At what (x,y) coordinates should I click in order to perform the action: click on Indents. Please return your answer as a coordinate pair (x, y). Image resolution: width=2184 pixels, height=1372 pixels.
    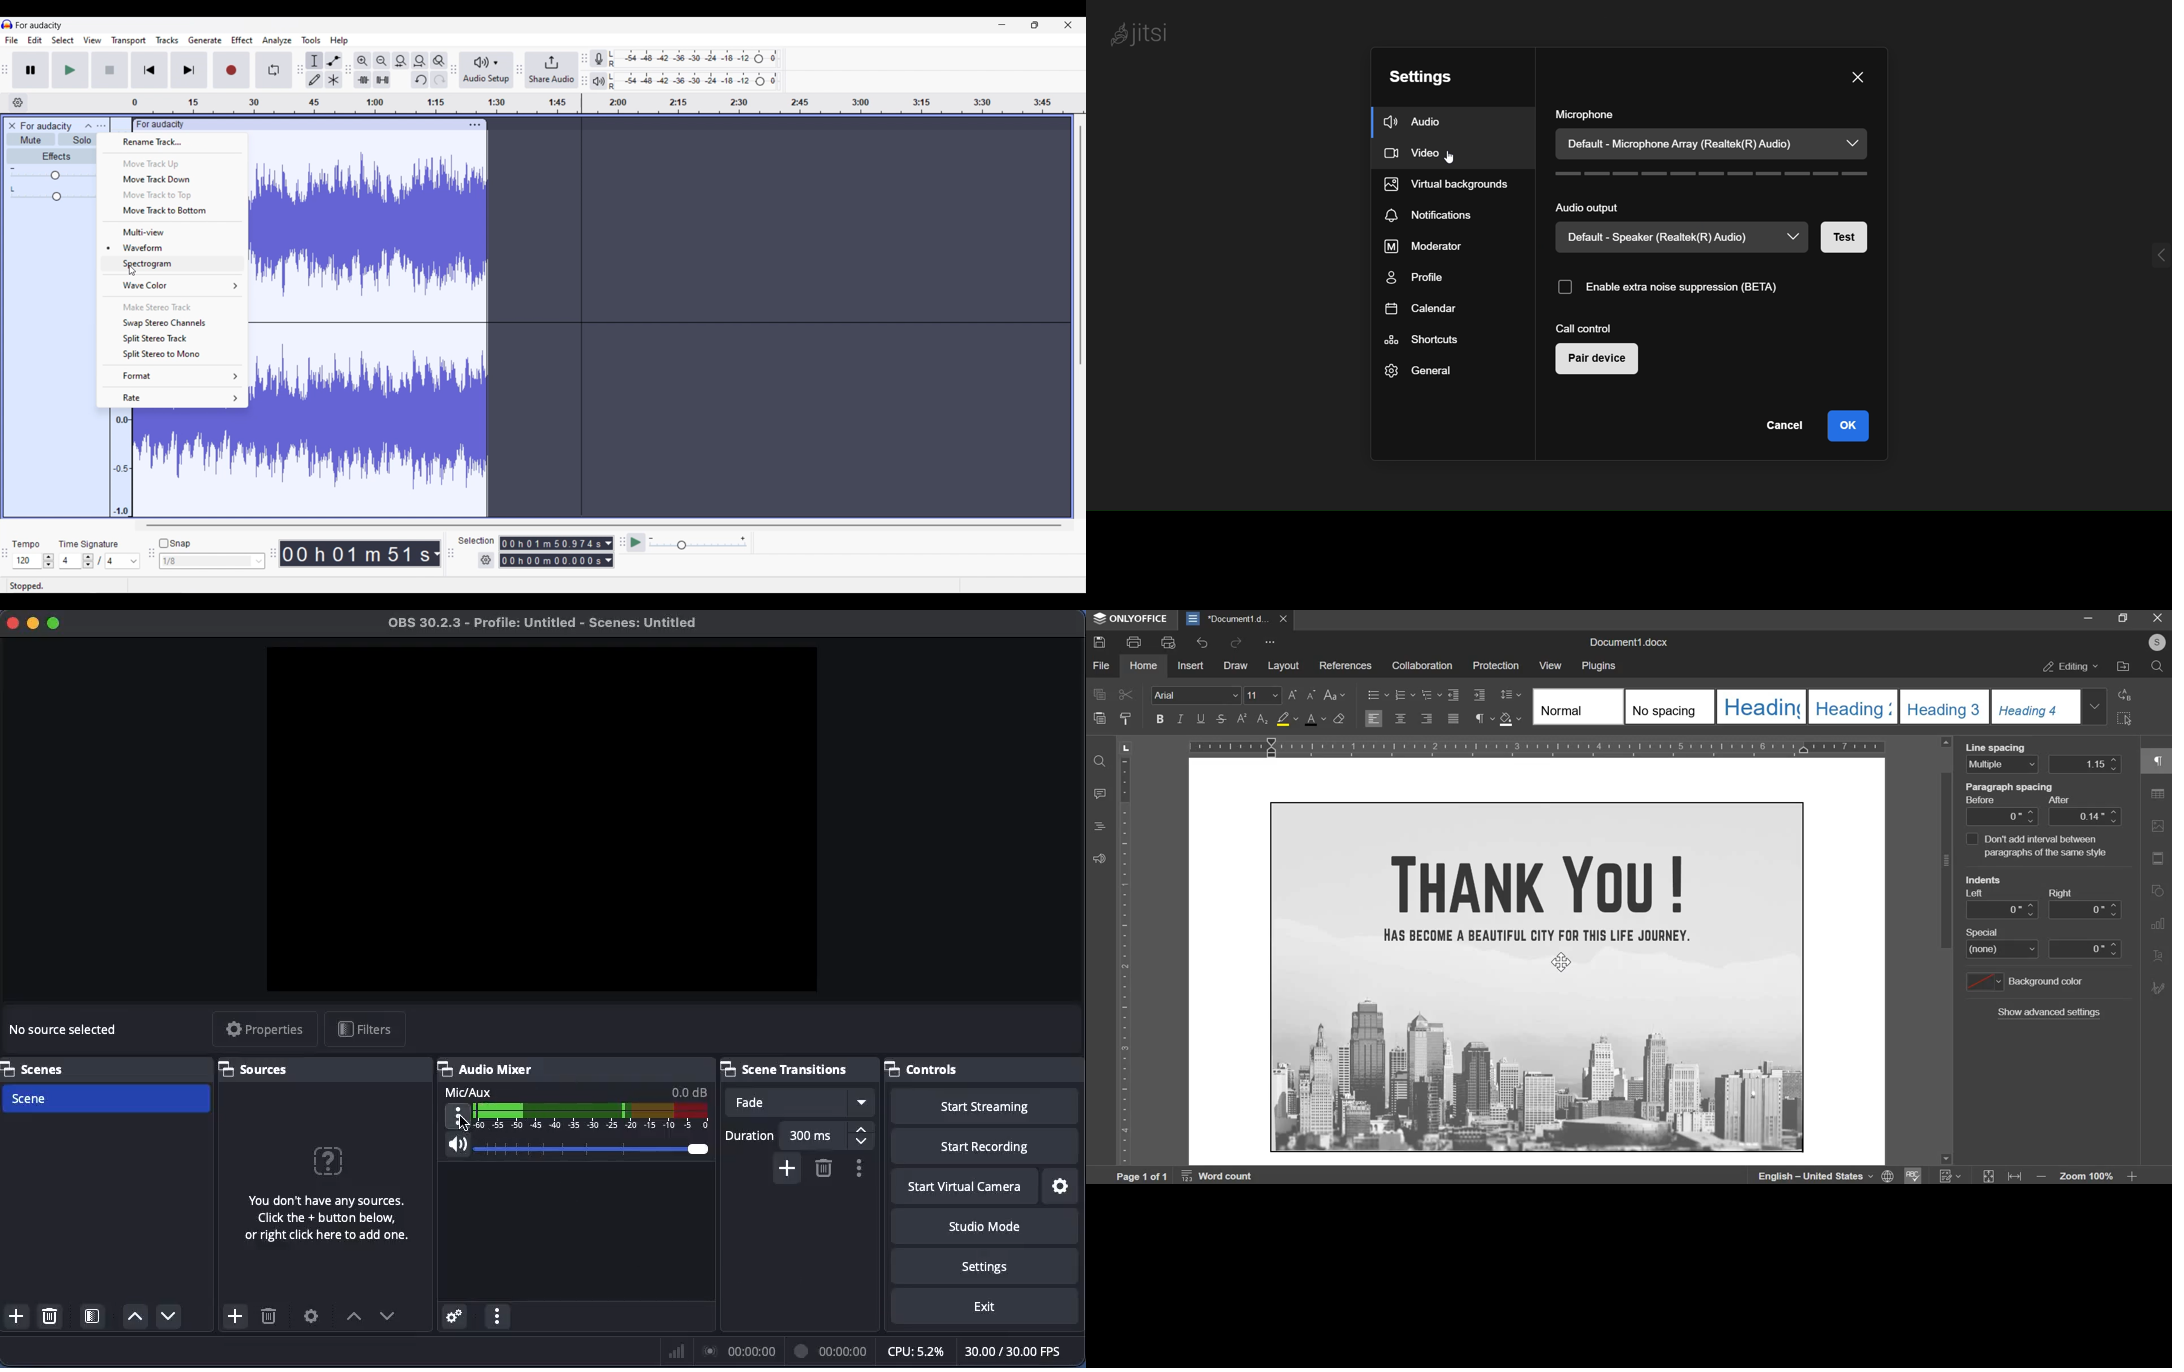
    Looking at the image, I should click on (1988, 880).